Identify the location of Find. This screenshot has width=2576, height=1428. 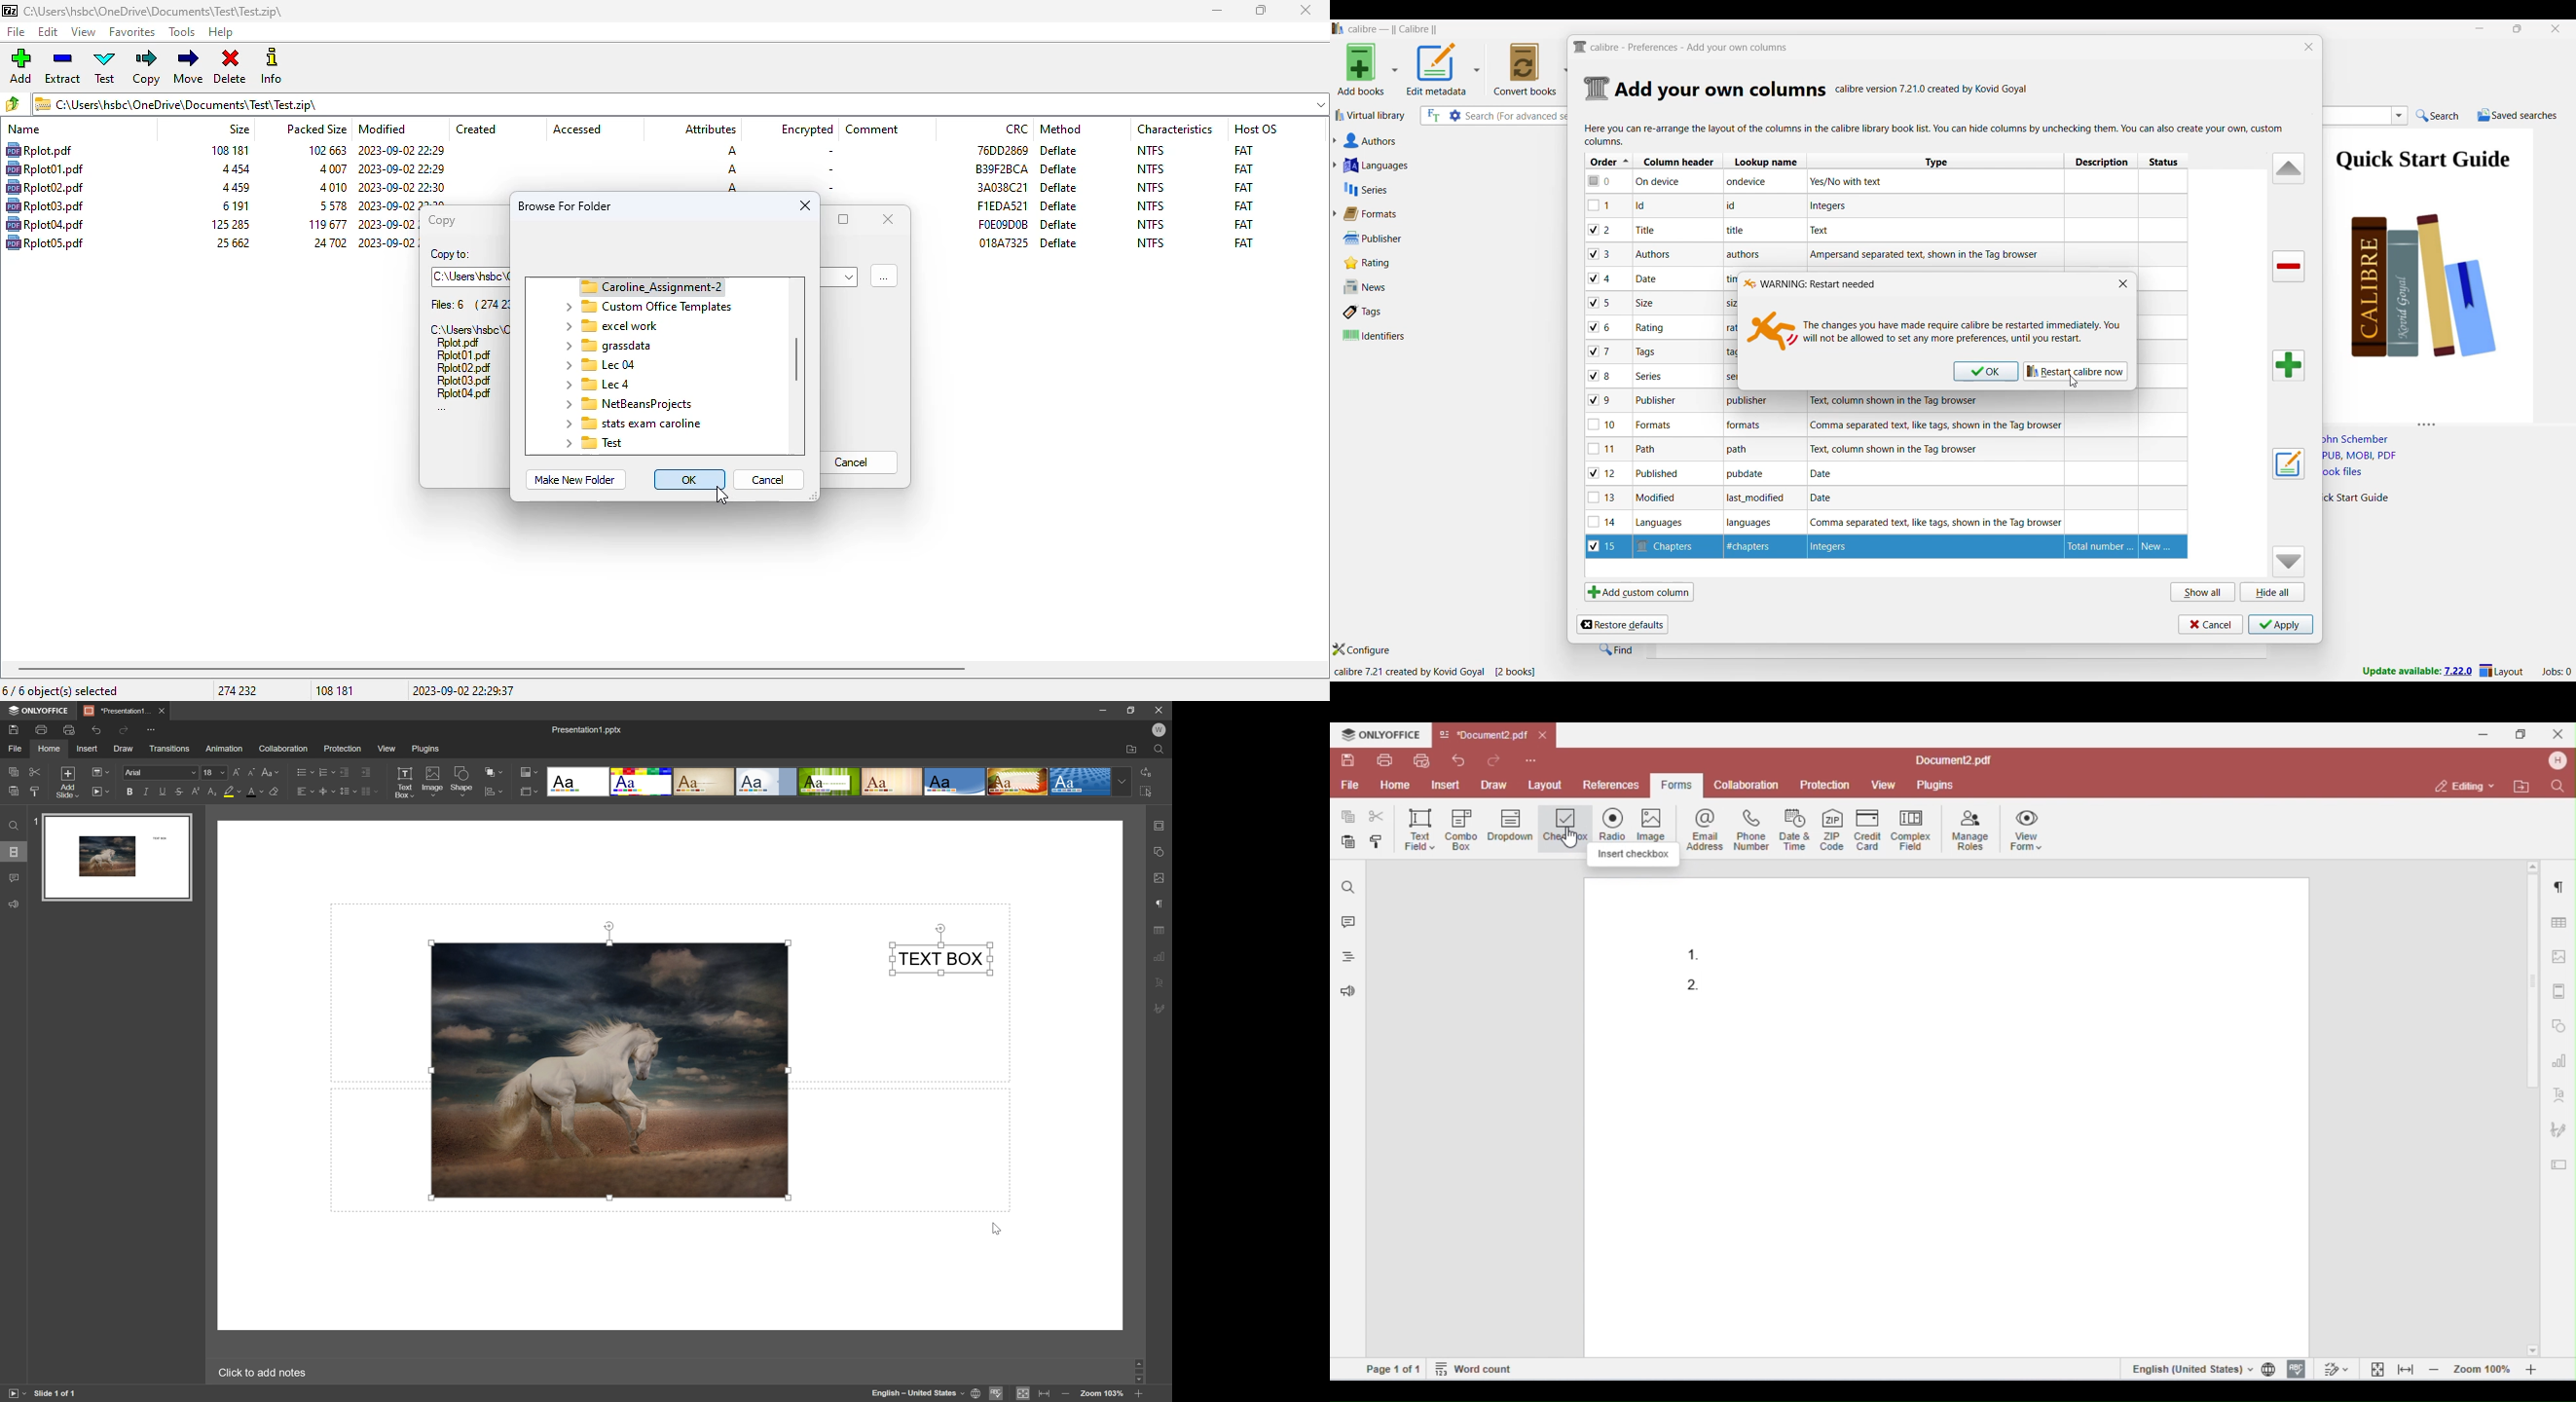
(1616, 649).